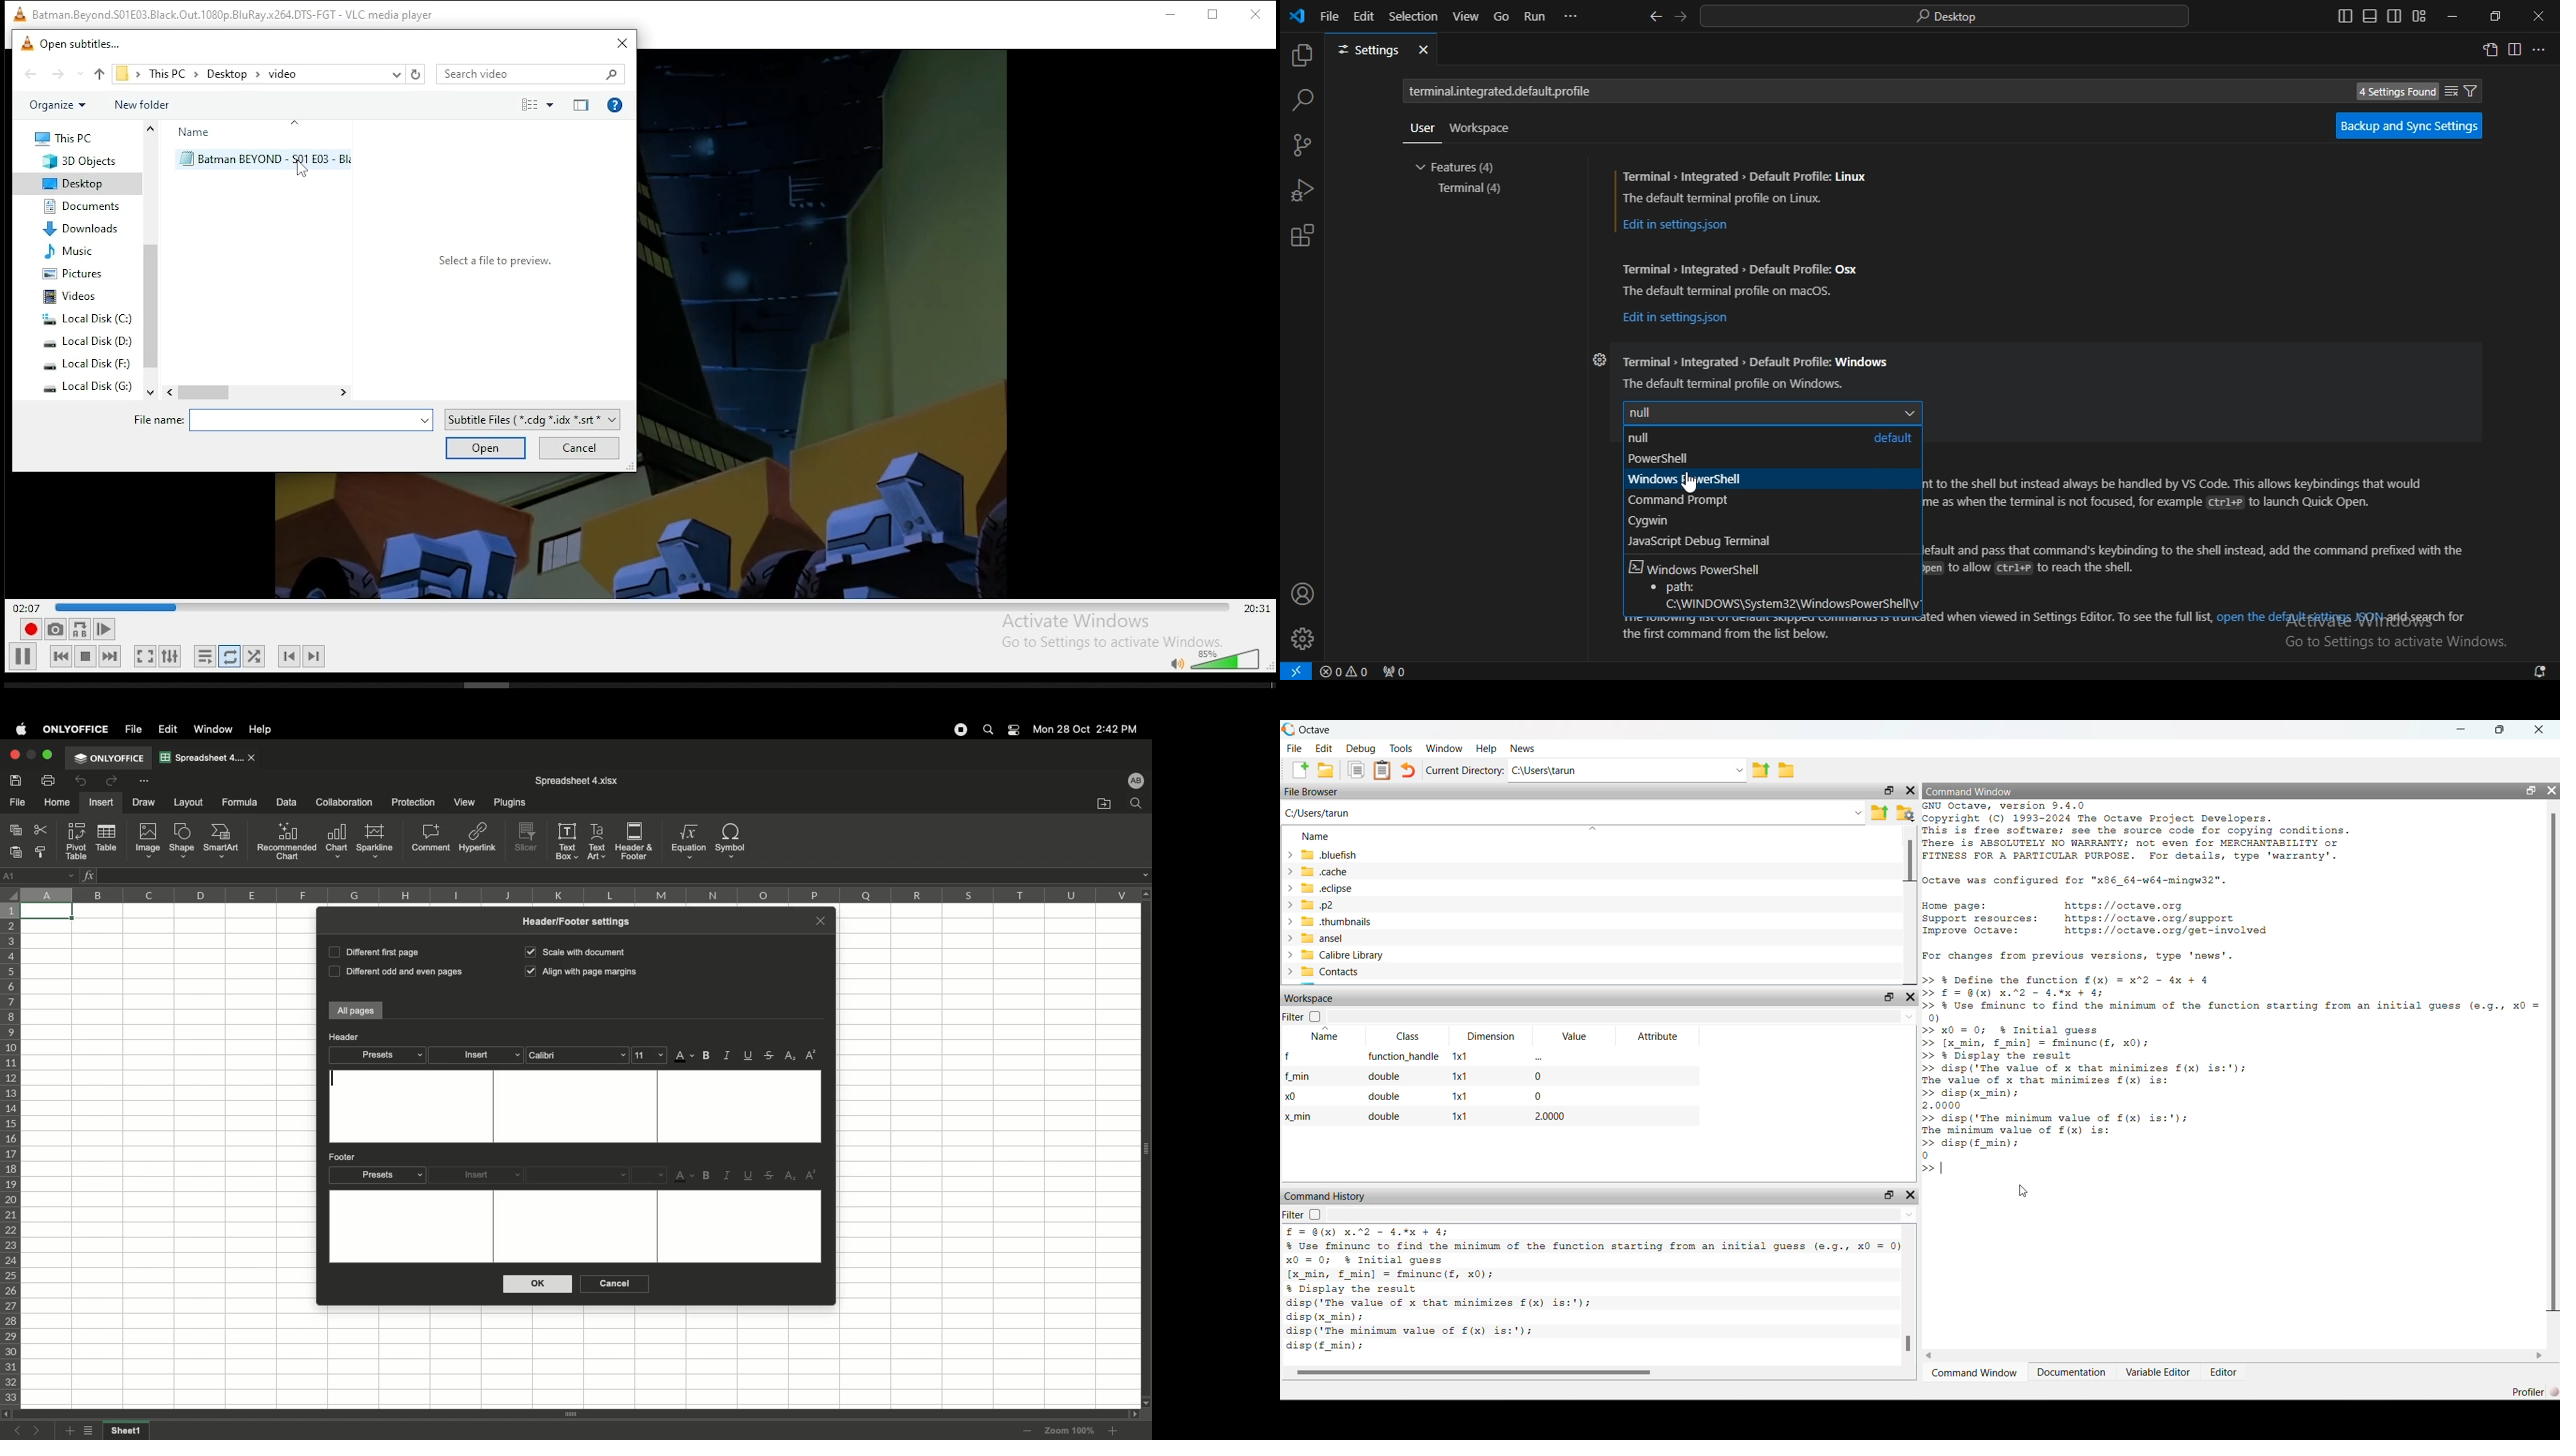 Image resolution: width=2576 pixels, height=1456 pixels. I want to click on minimize, so click(31, 754).